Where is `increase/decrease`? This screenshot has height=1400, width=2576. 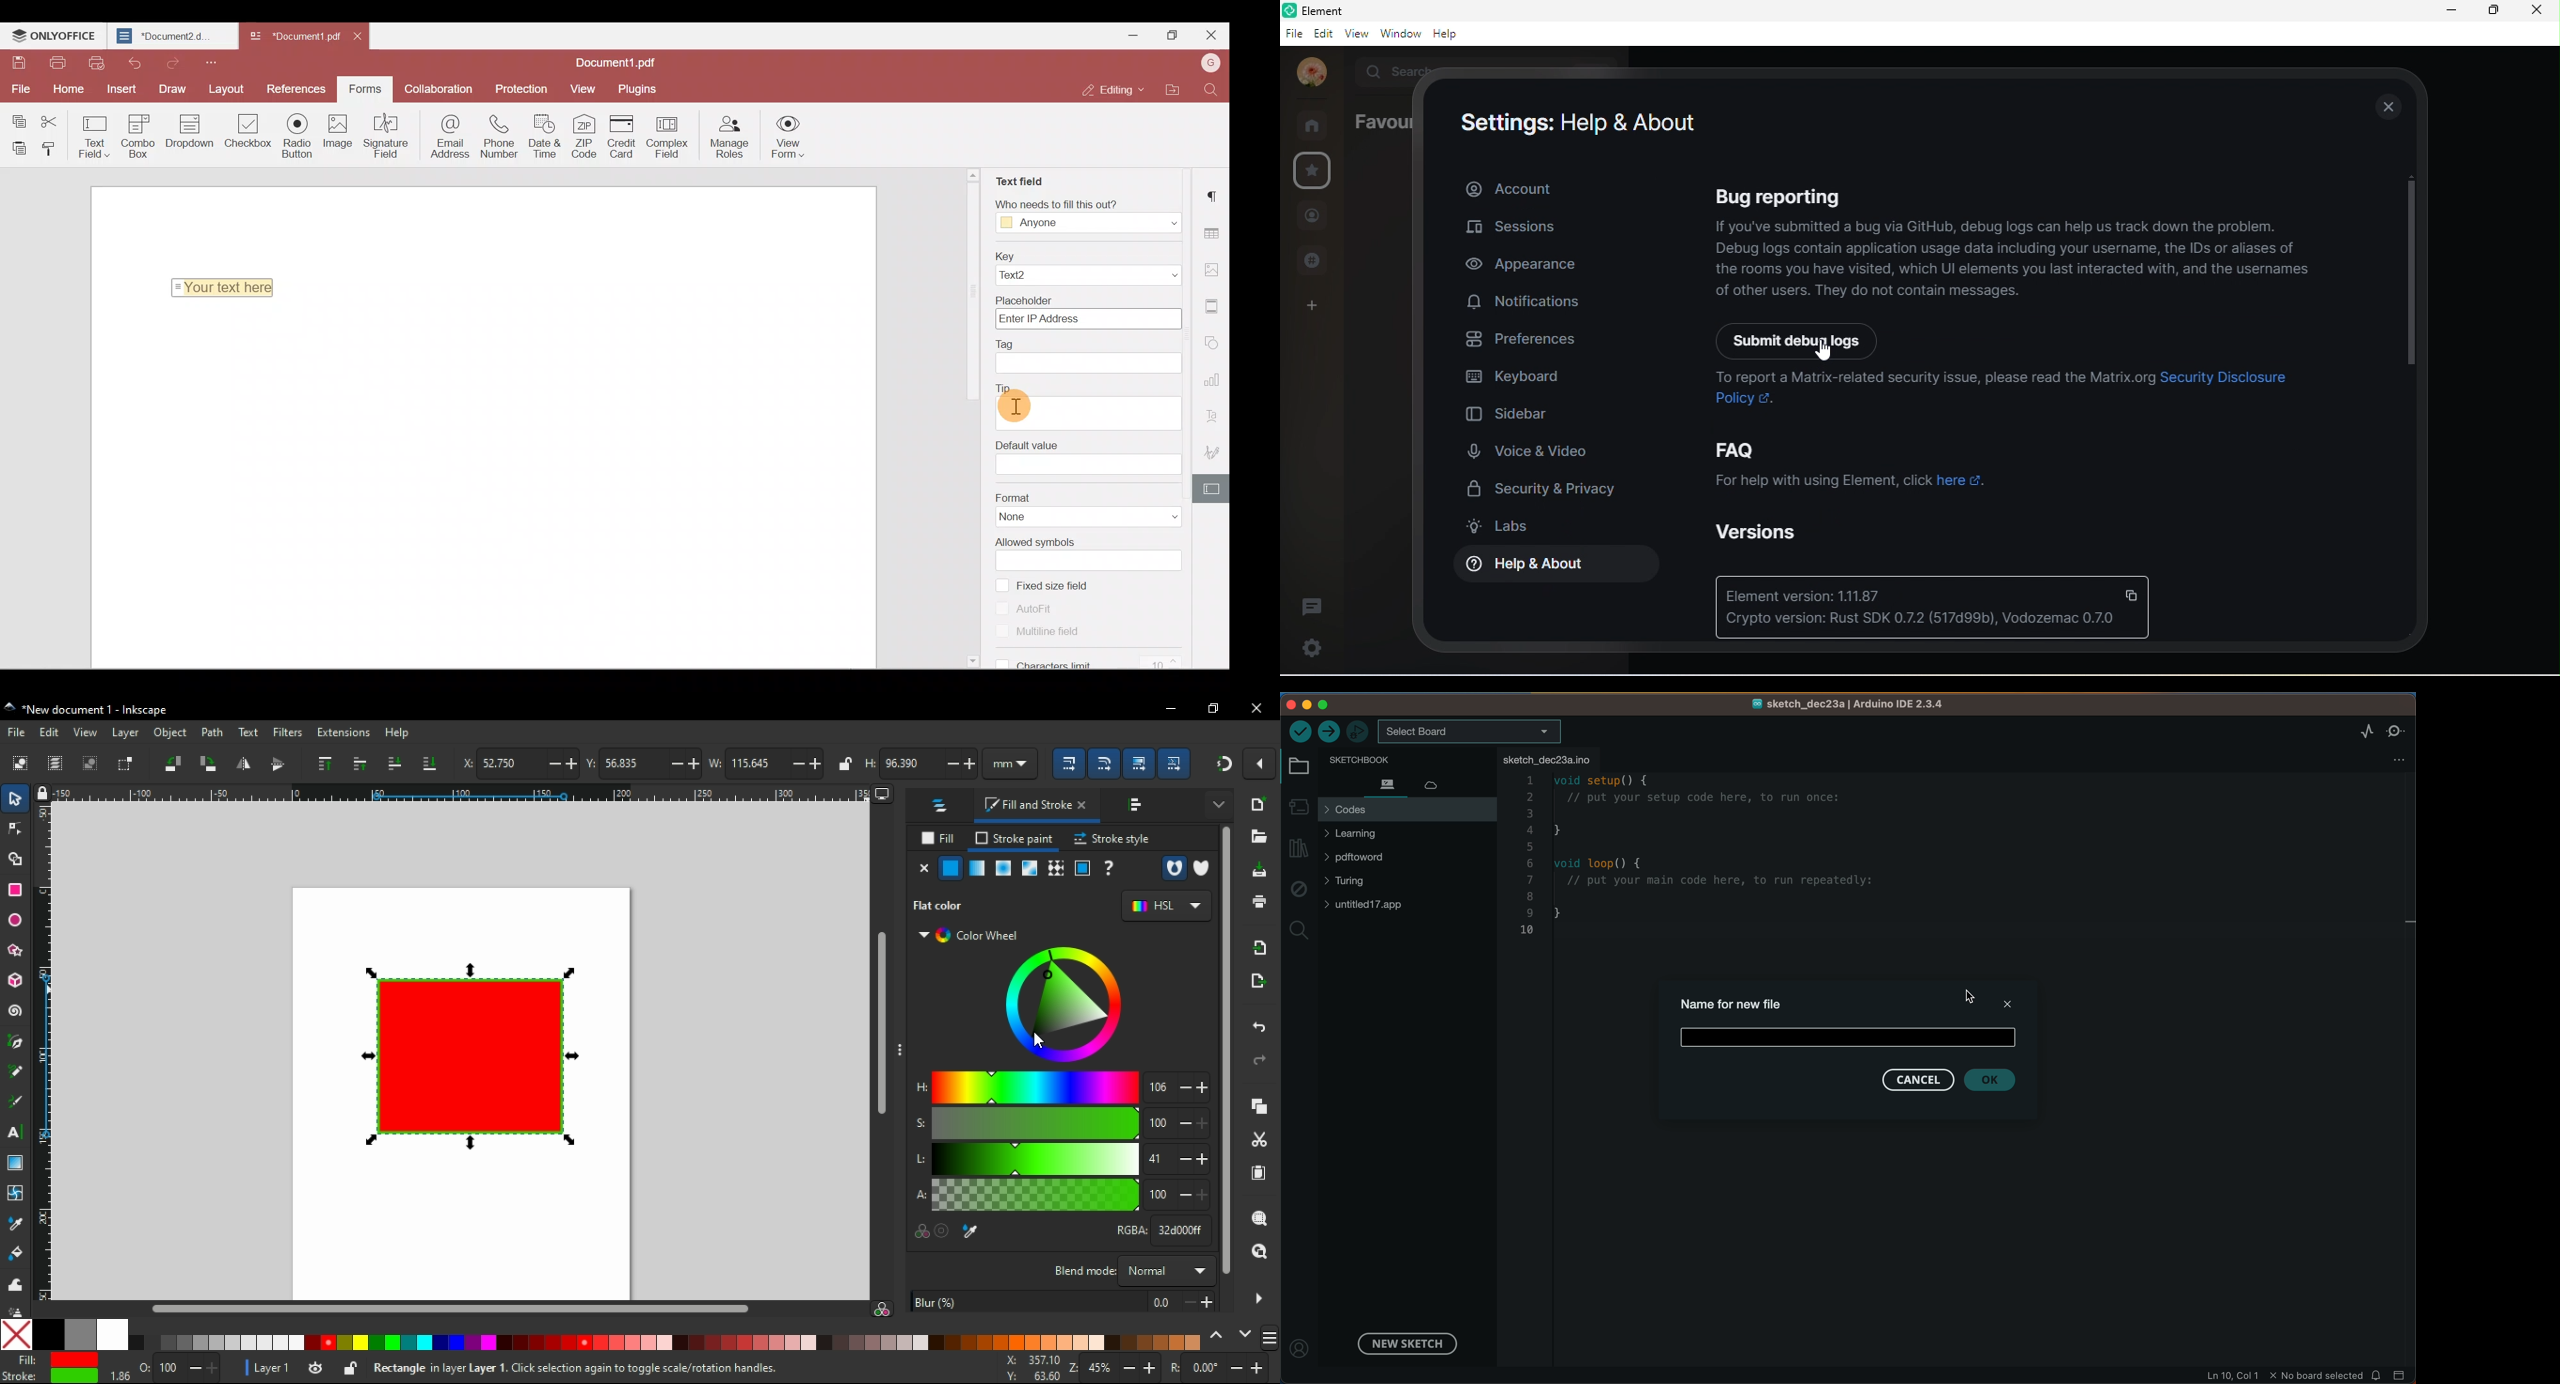
increase/decrease is located at coordinates (684, 764).